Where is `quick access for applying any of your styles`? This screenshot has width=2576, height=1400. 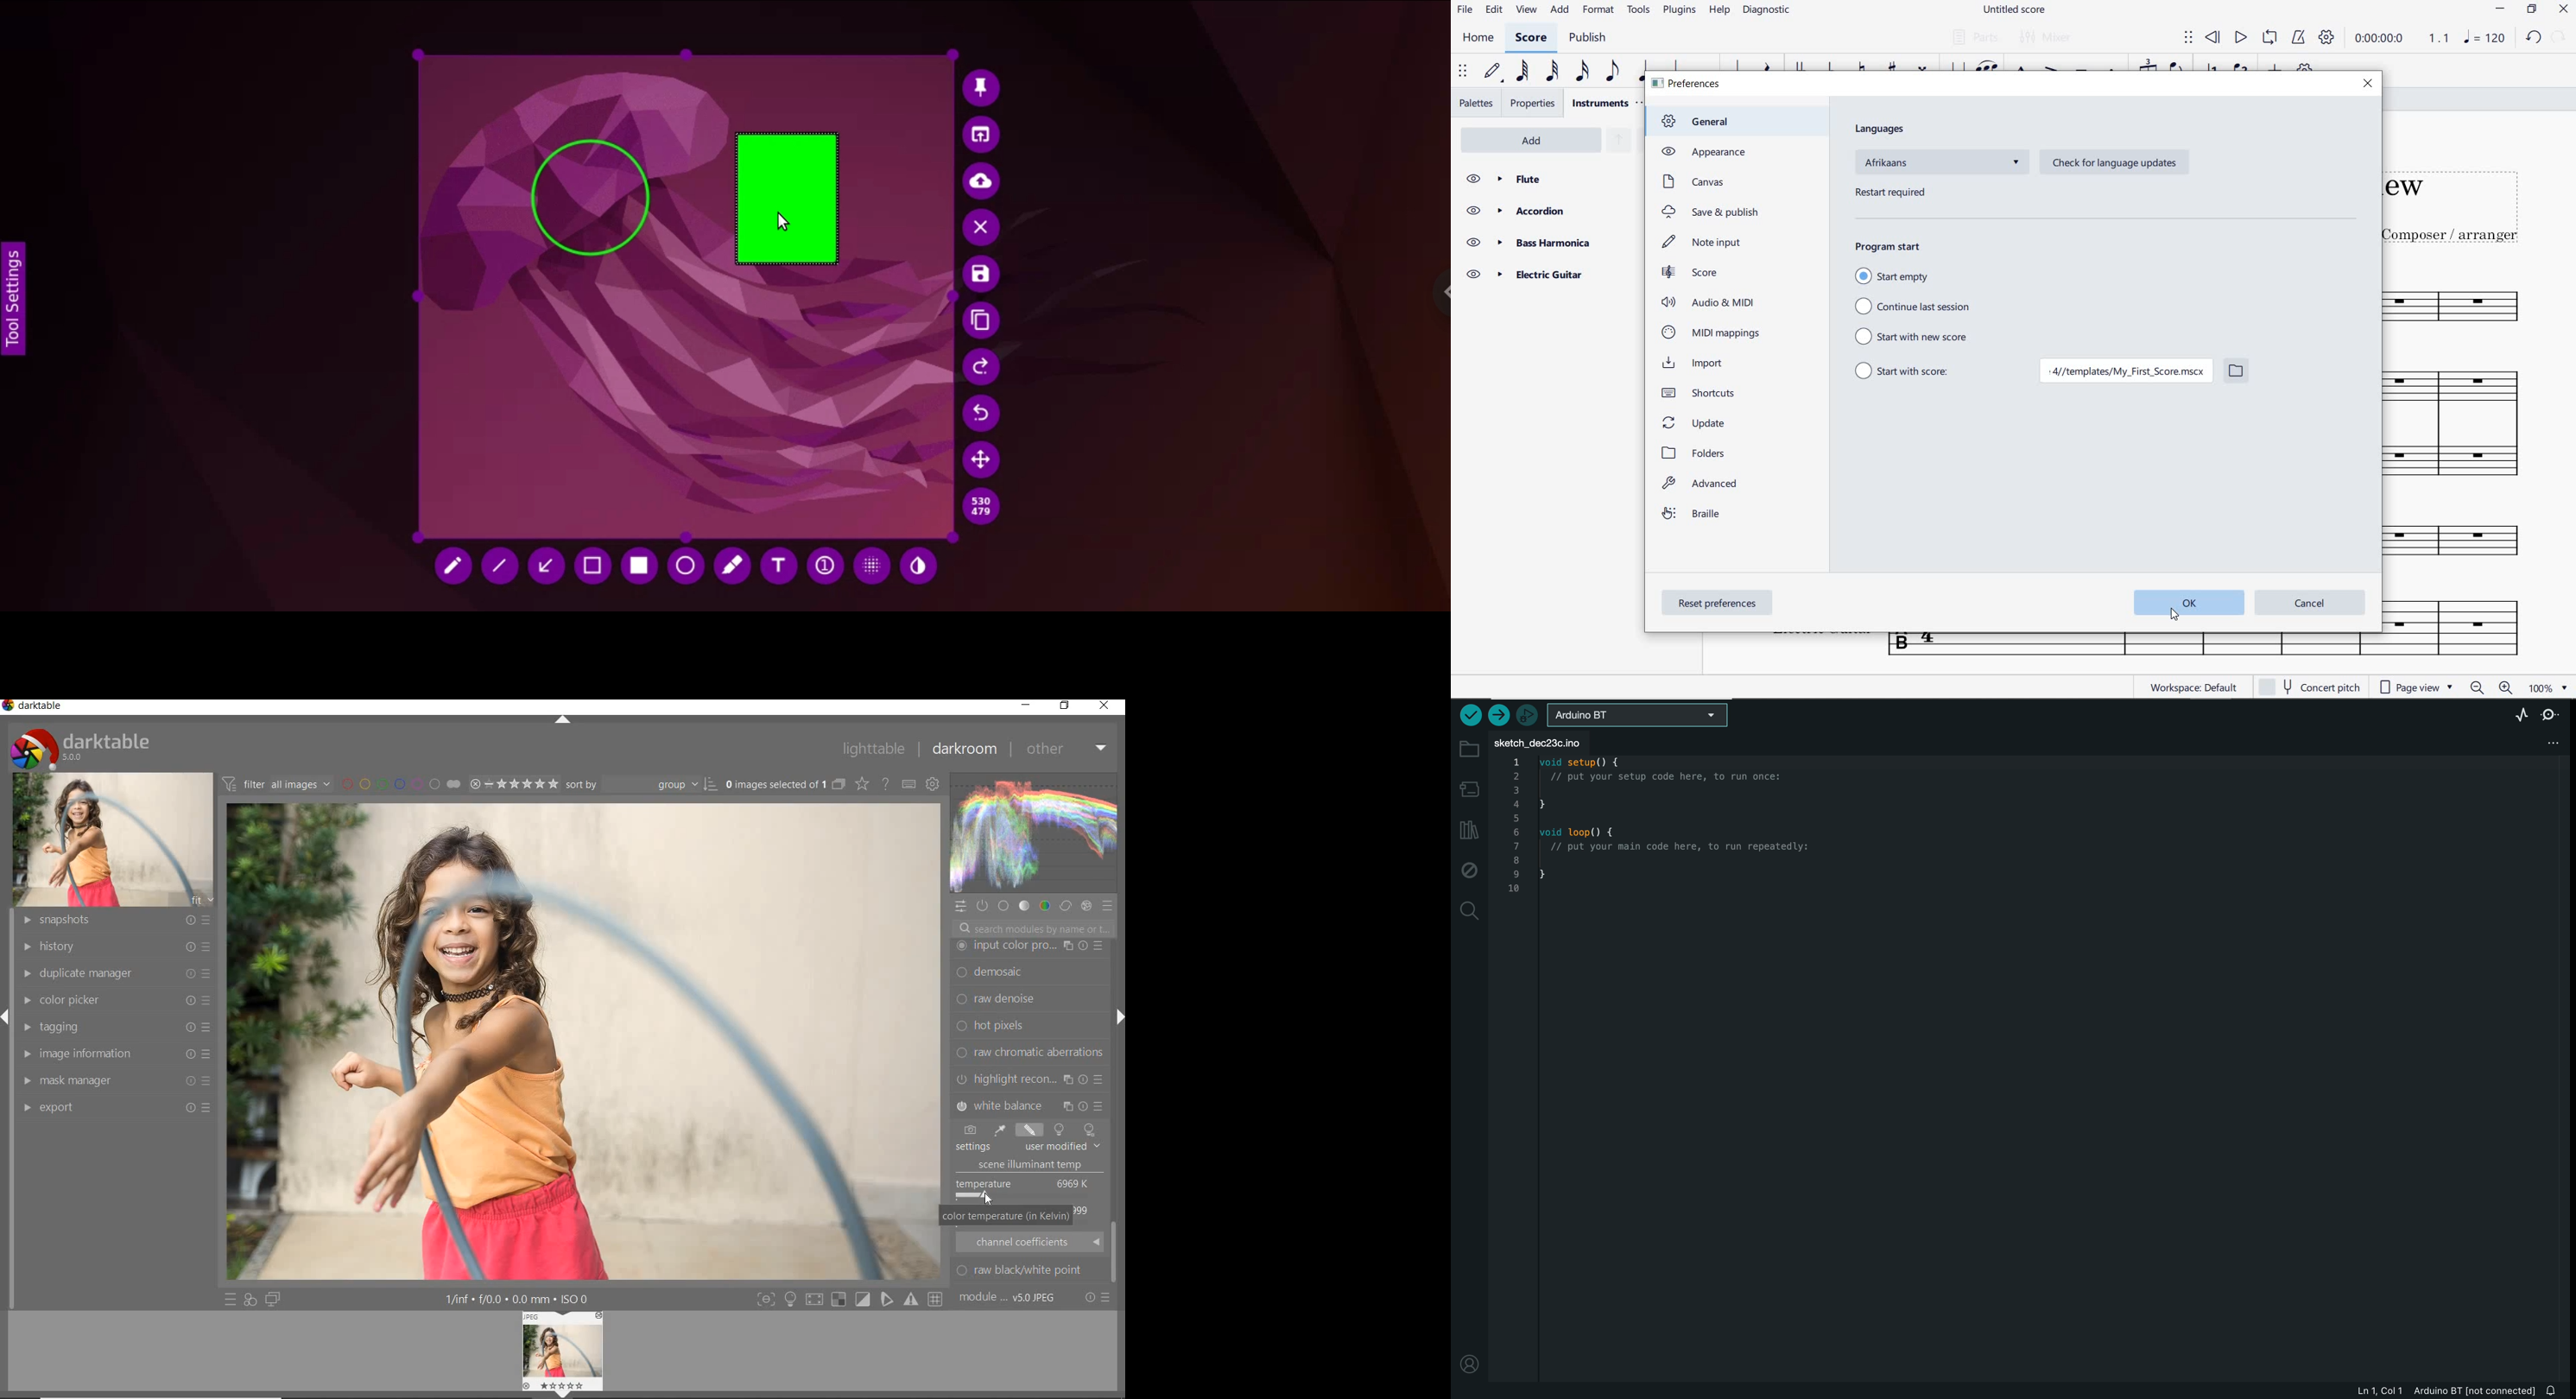 quick access for applying any of your styles is located at coordinates (250, 1301).